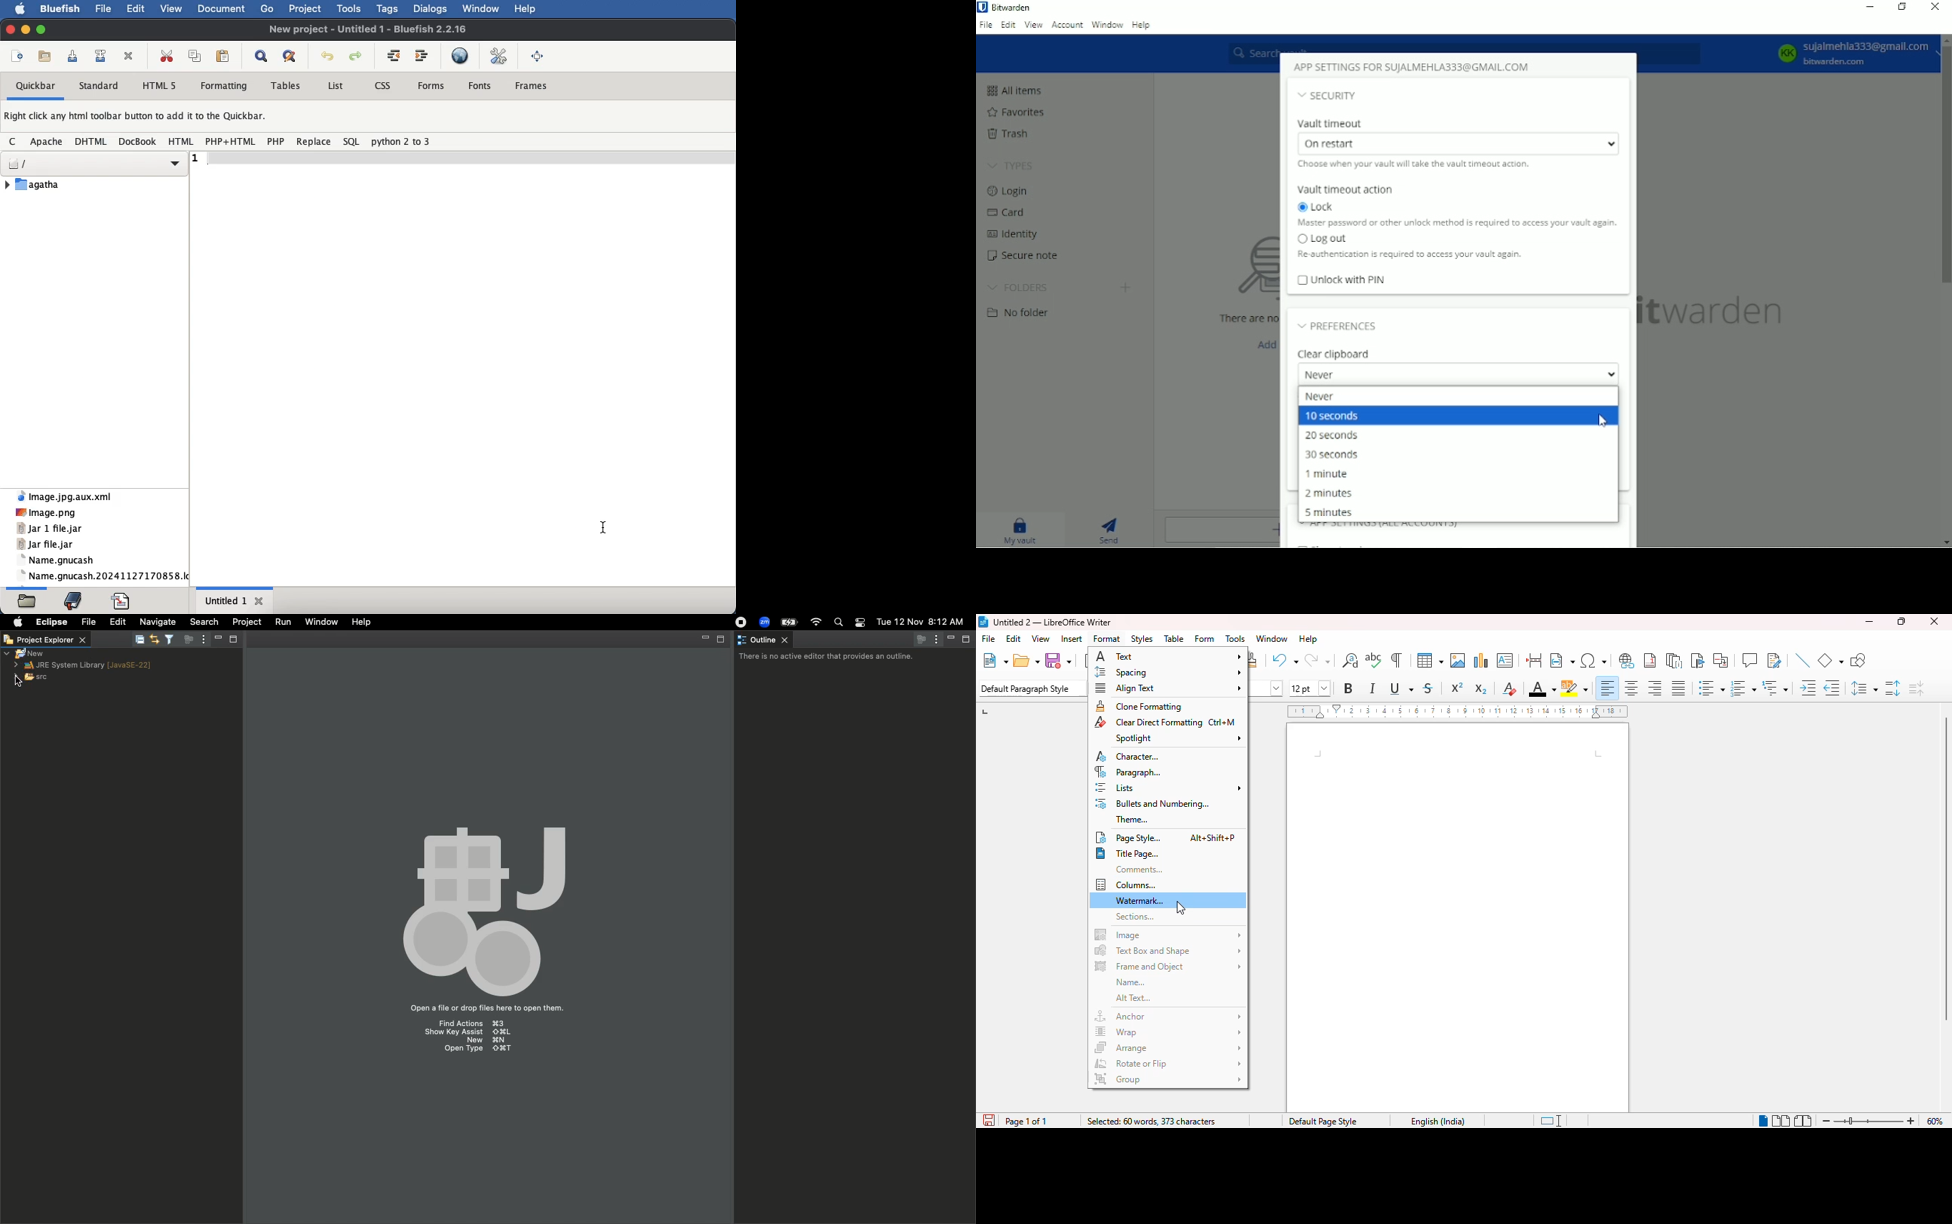 The height and width of the screenshot is (1232, 1960). Describe the element at coordinates (431, 86) in the screenshot. I see `forms` at that location.